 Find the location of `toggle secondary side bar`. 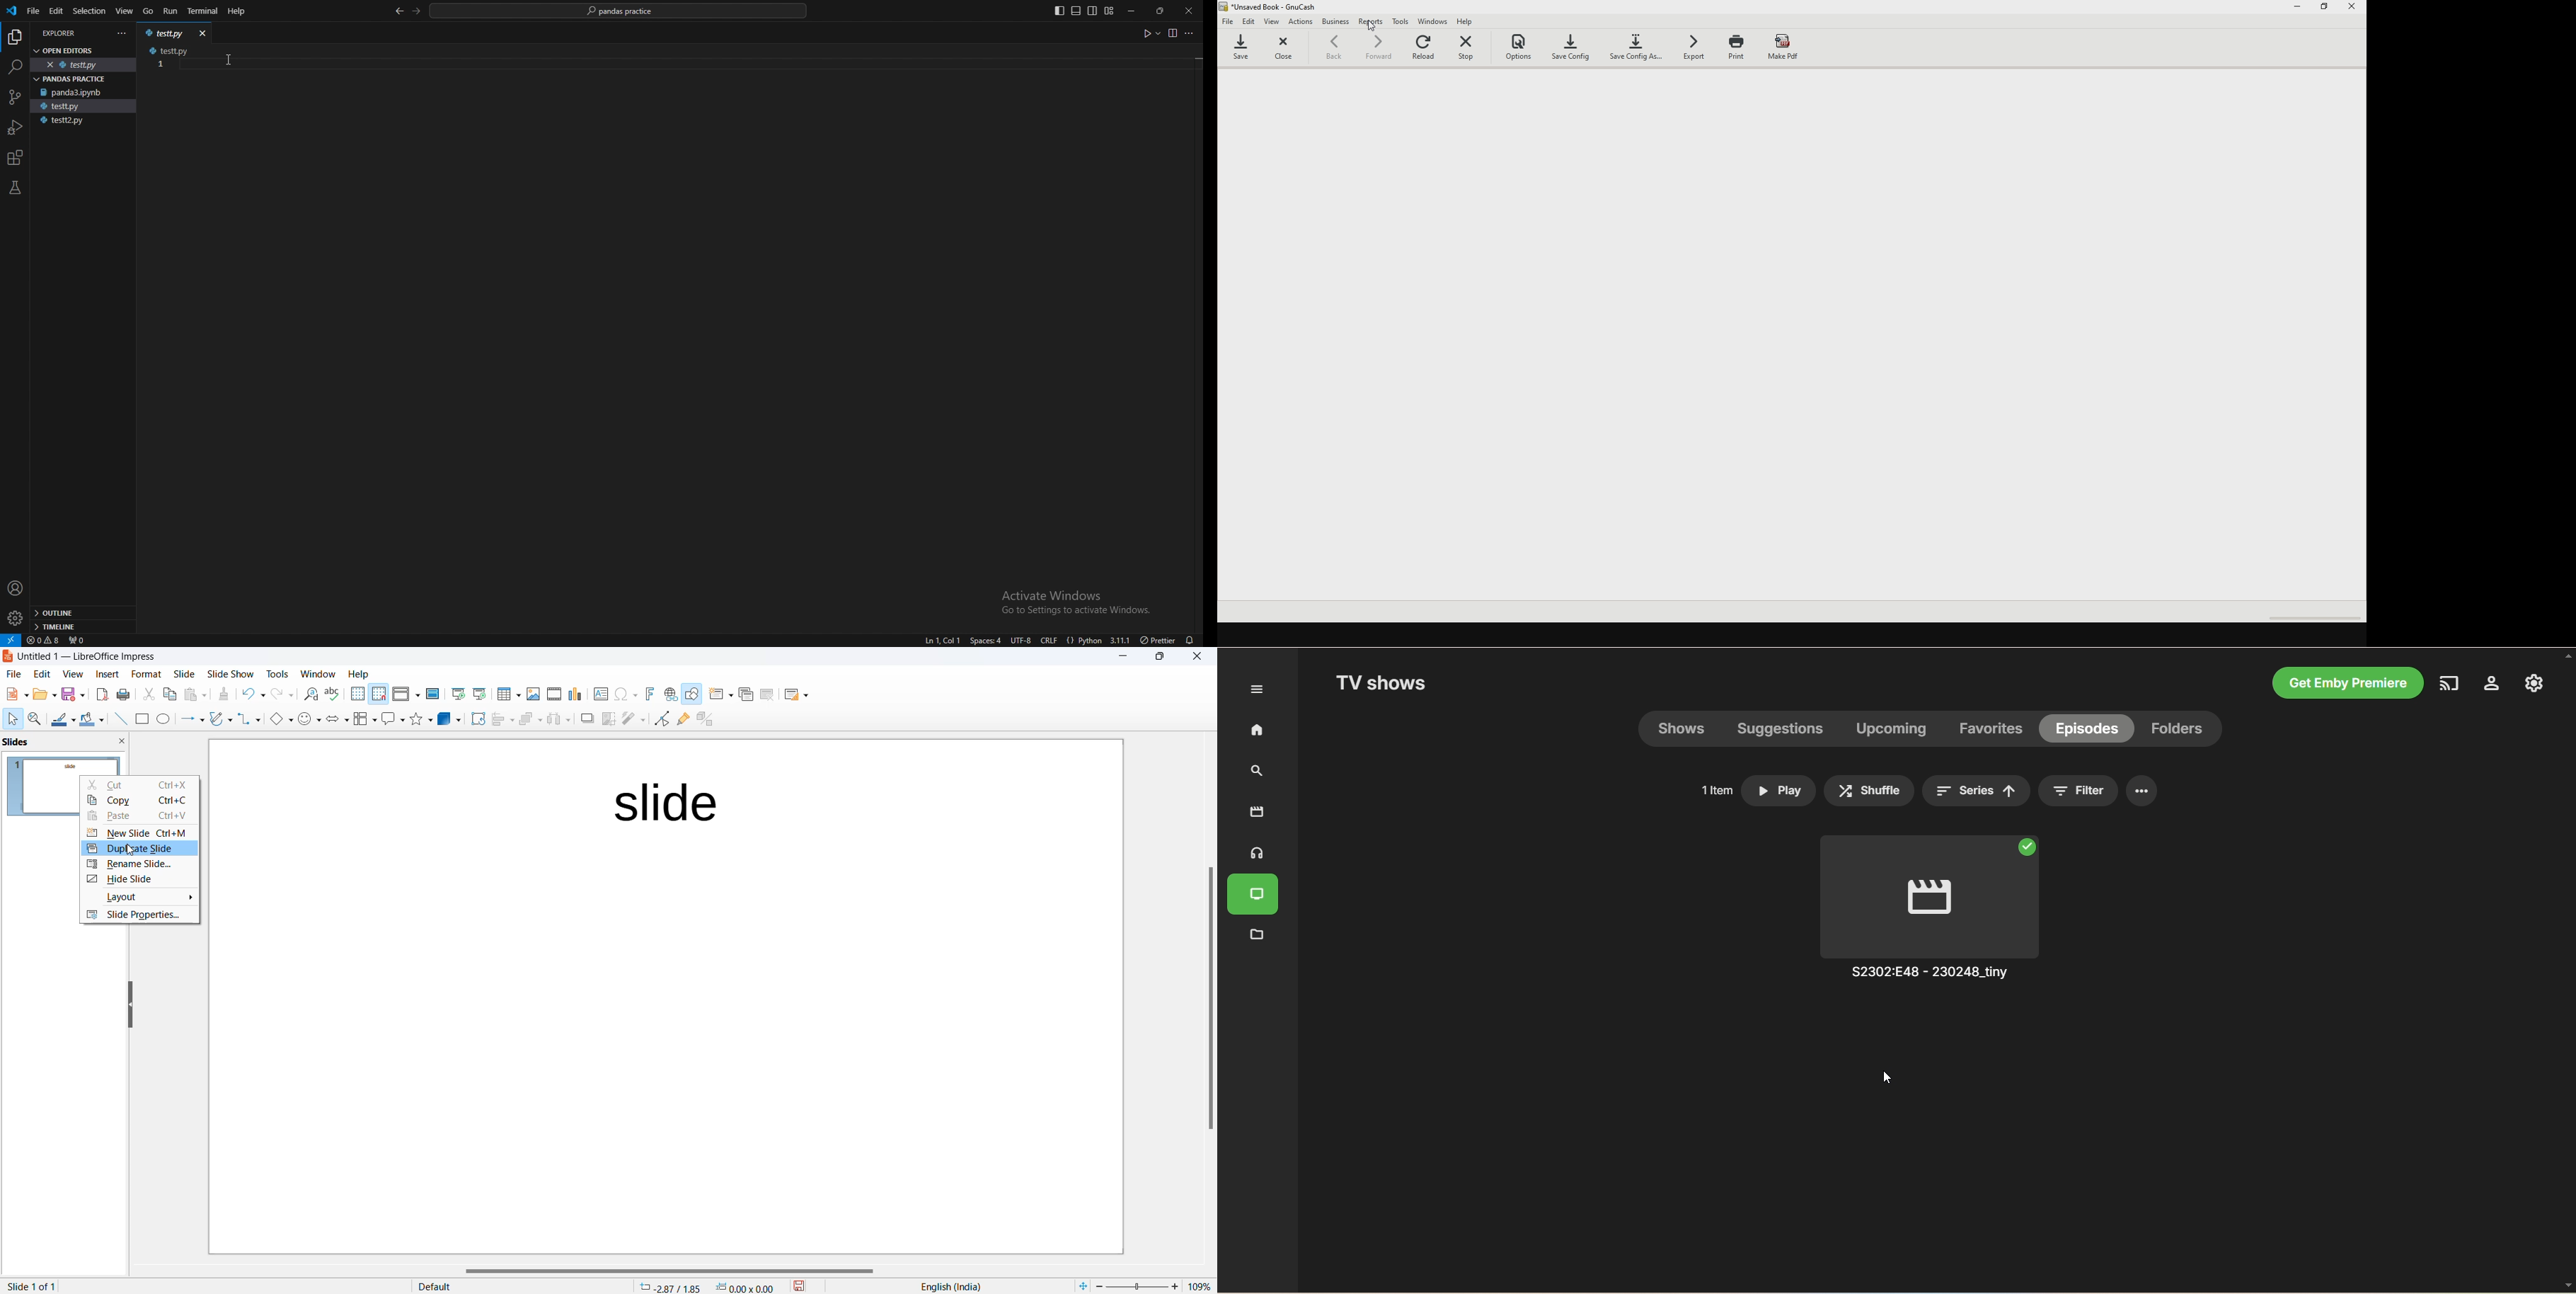

toggle secondary side bar is located at coordinates (1093, 11).